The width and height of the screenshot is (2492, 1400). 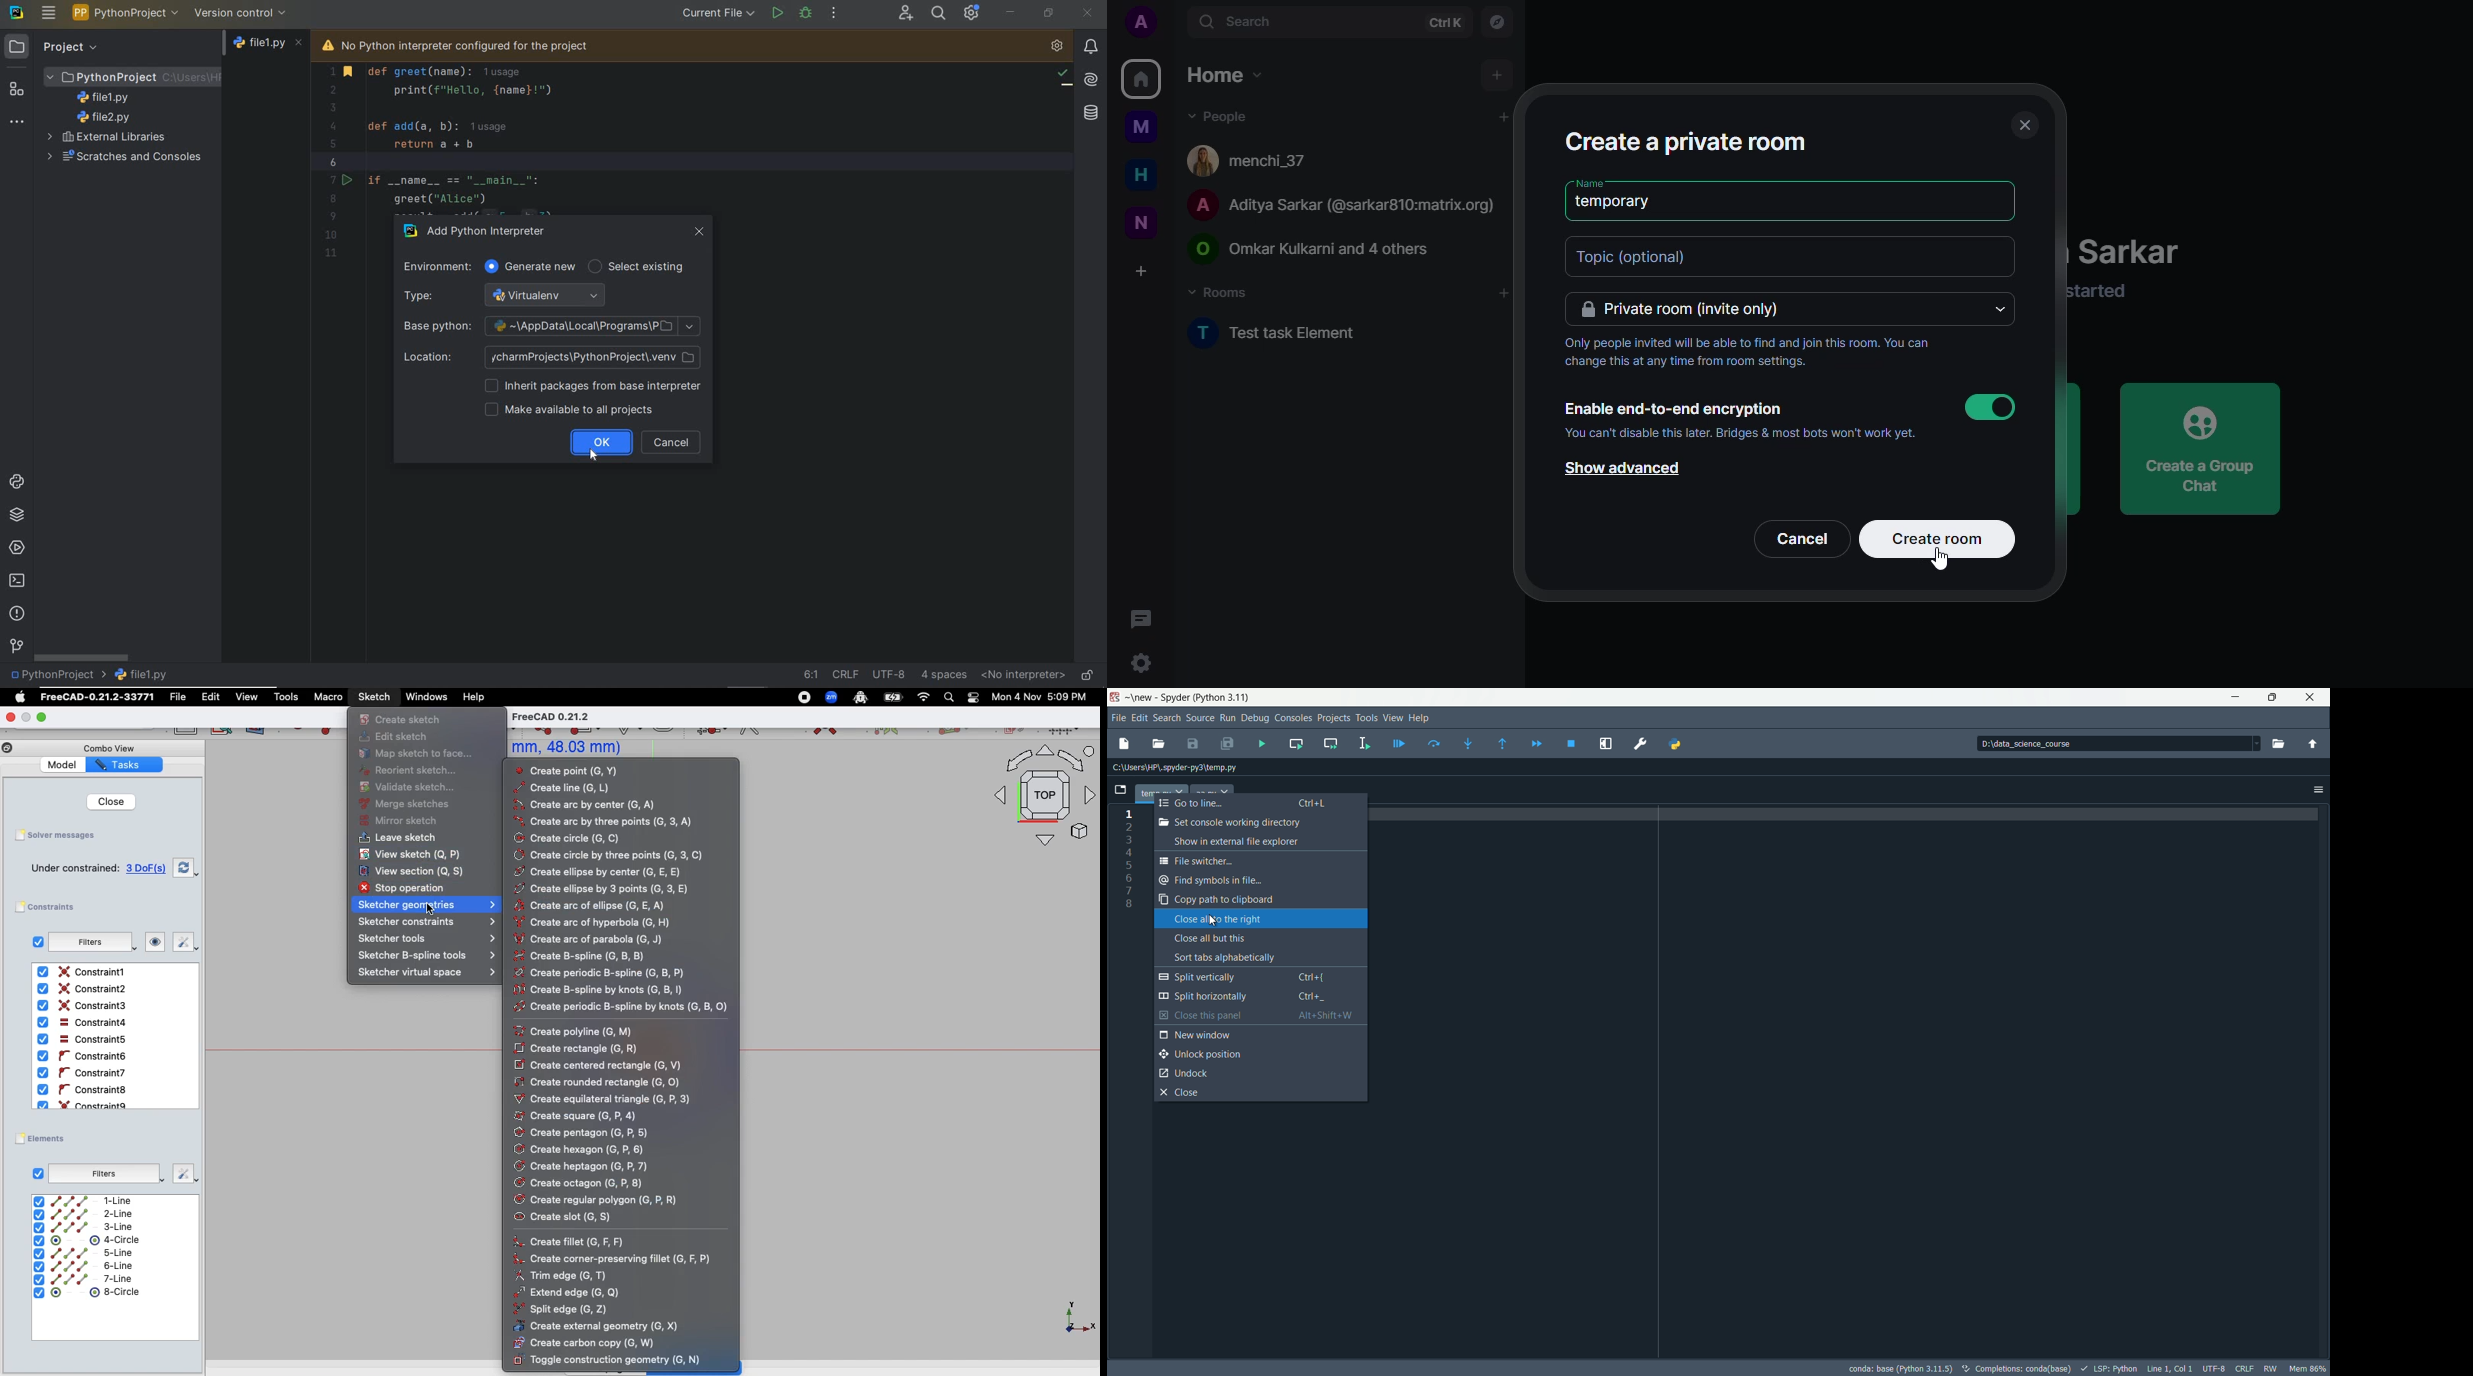 What do you see at coordinates (585, 1047) in the screenshot?
I see `Create rectangle (G, R)` at bounding box center [585, 1047].